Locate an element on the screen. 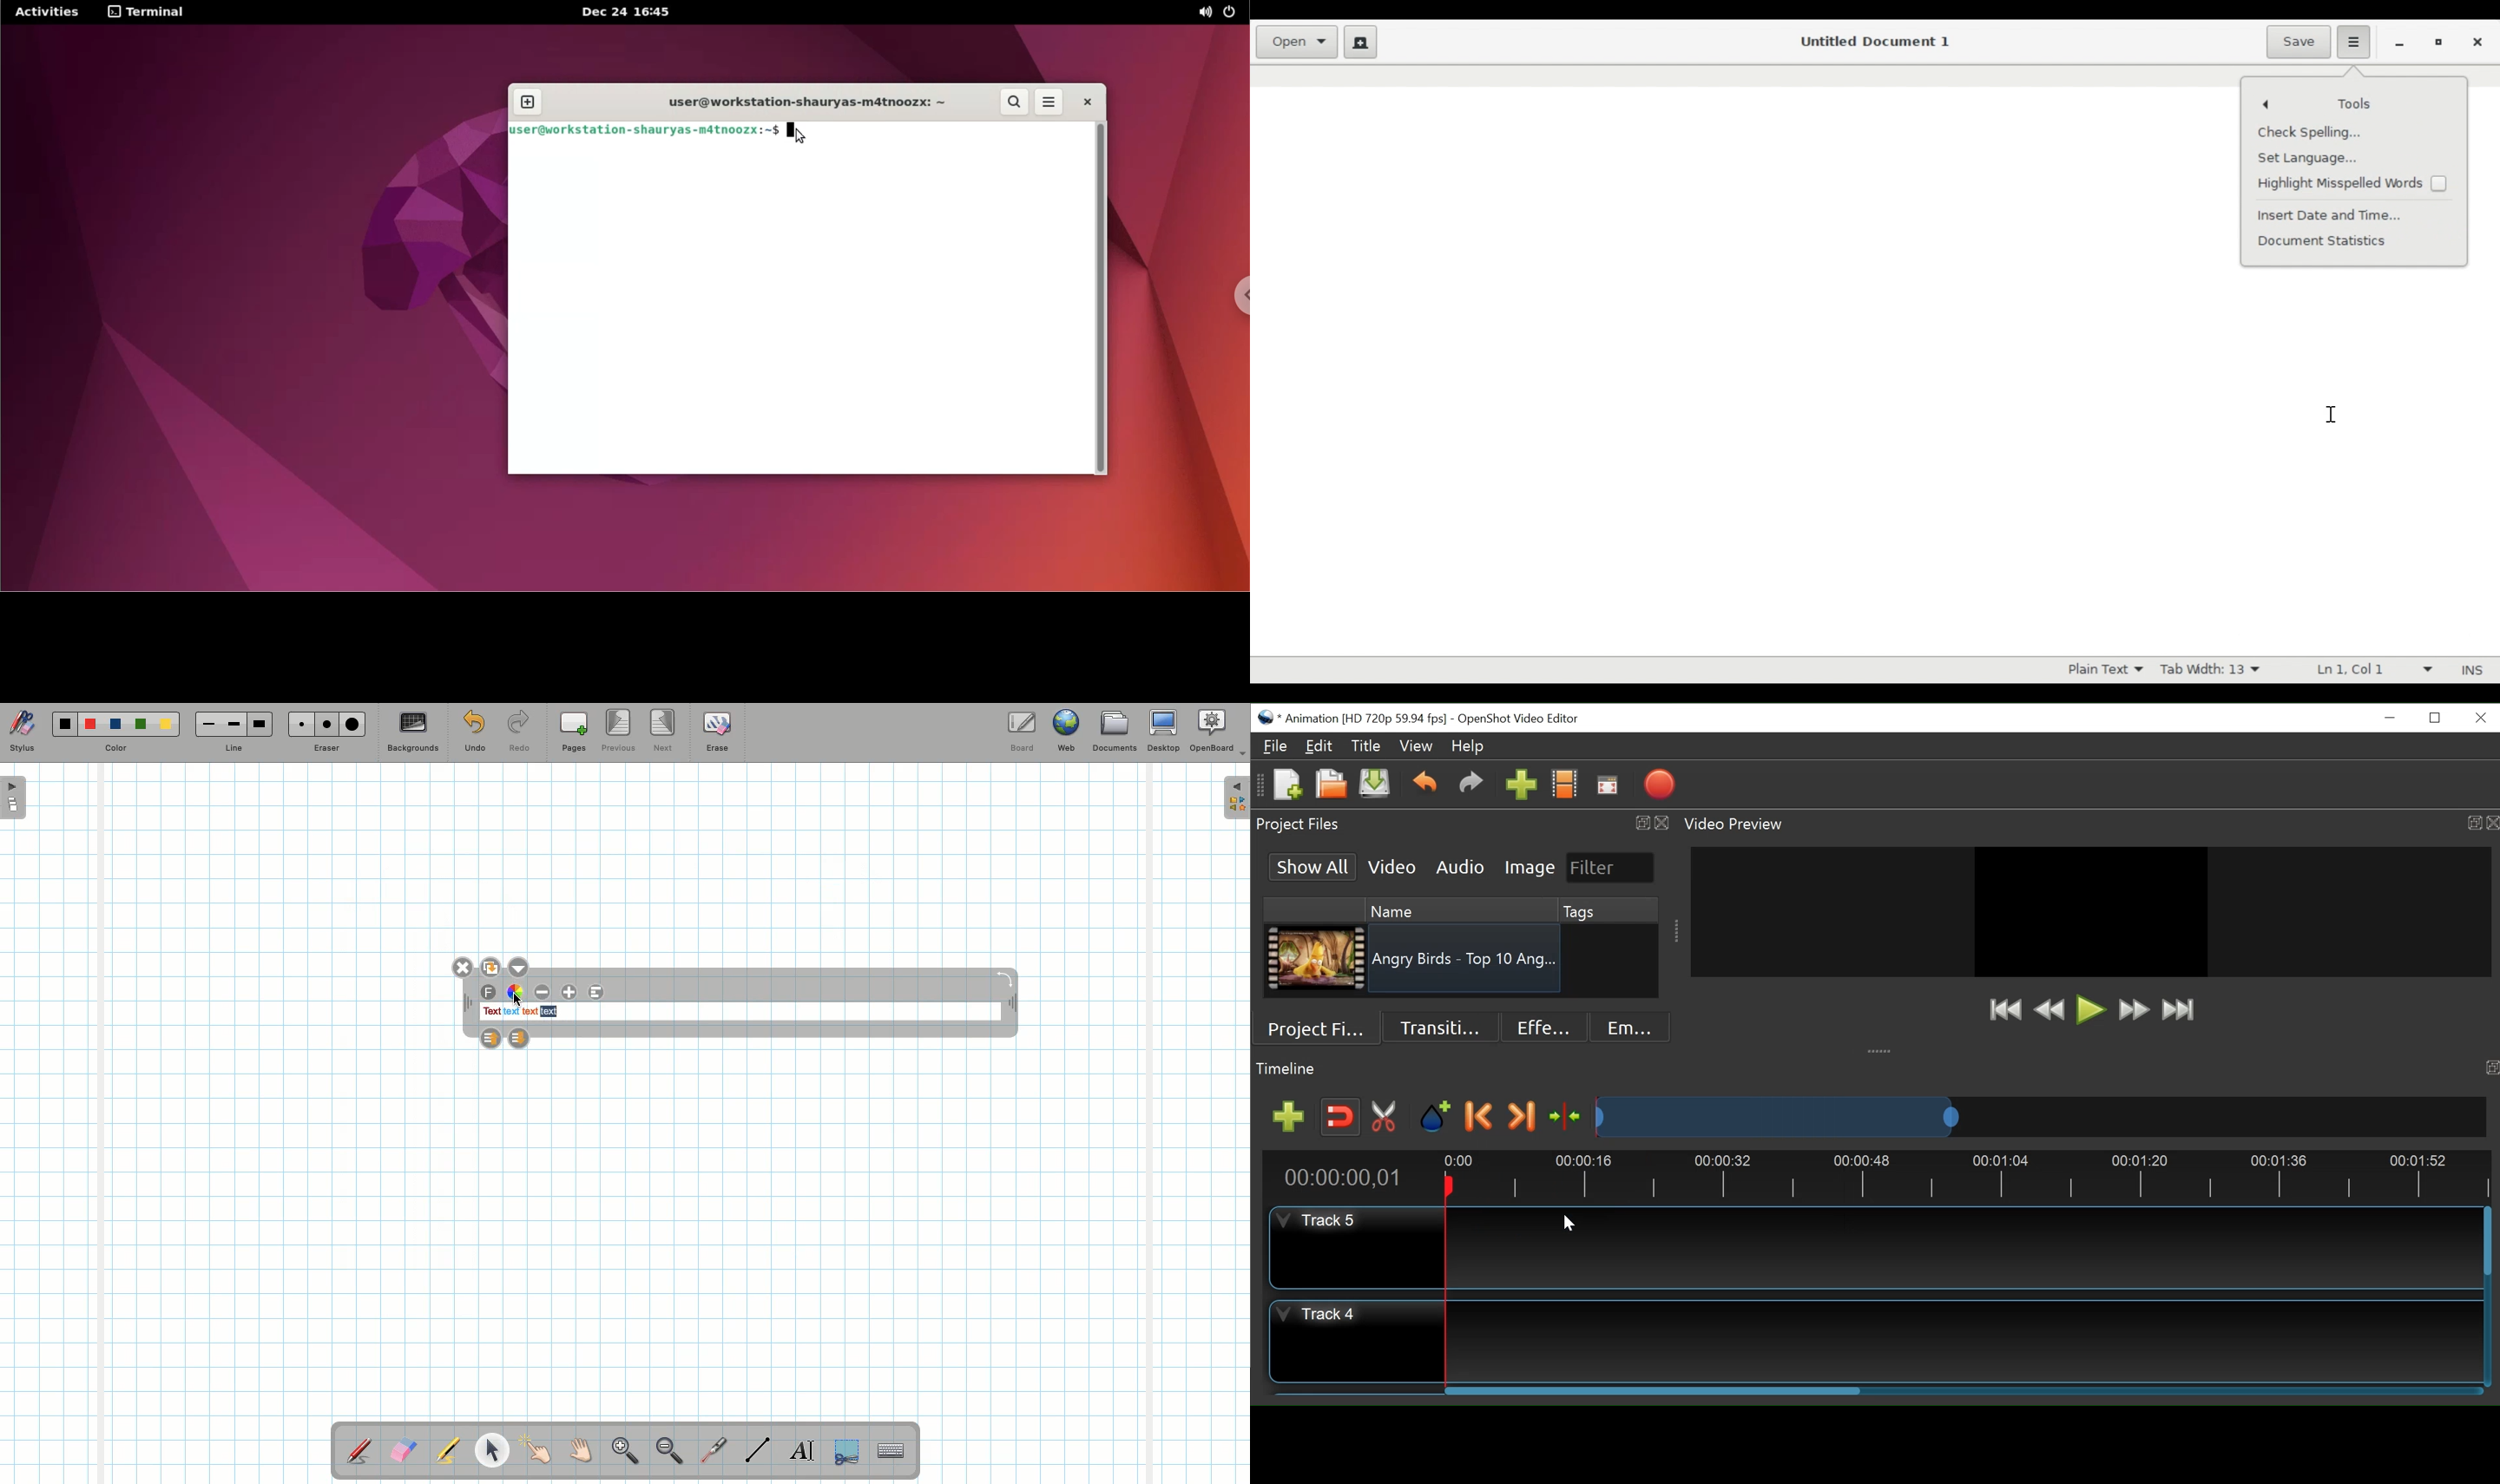  OpenShot Video Editor is located at coordinates (1518, 719).